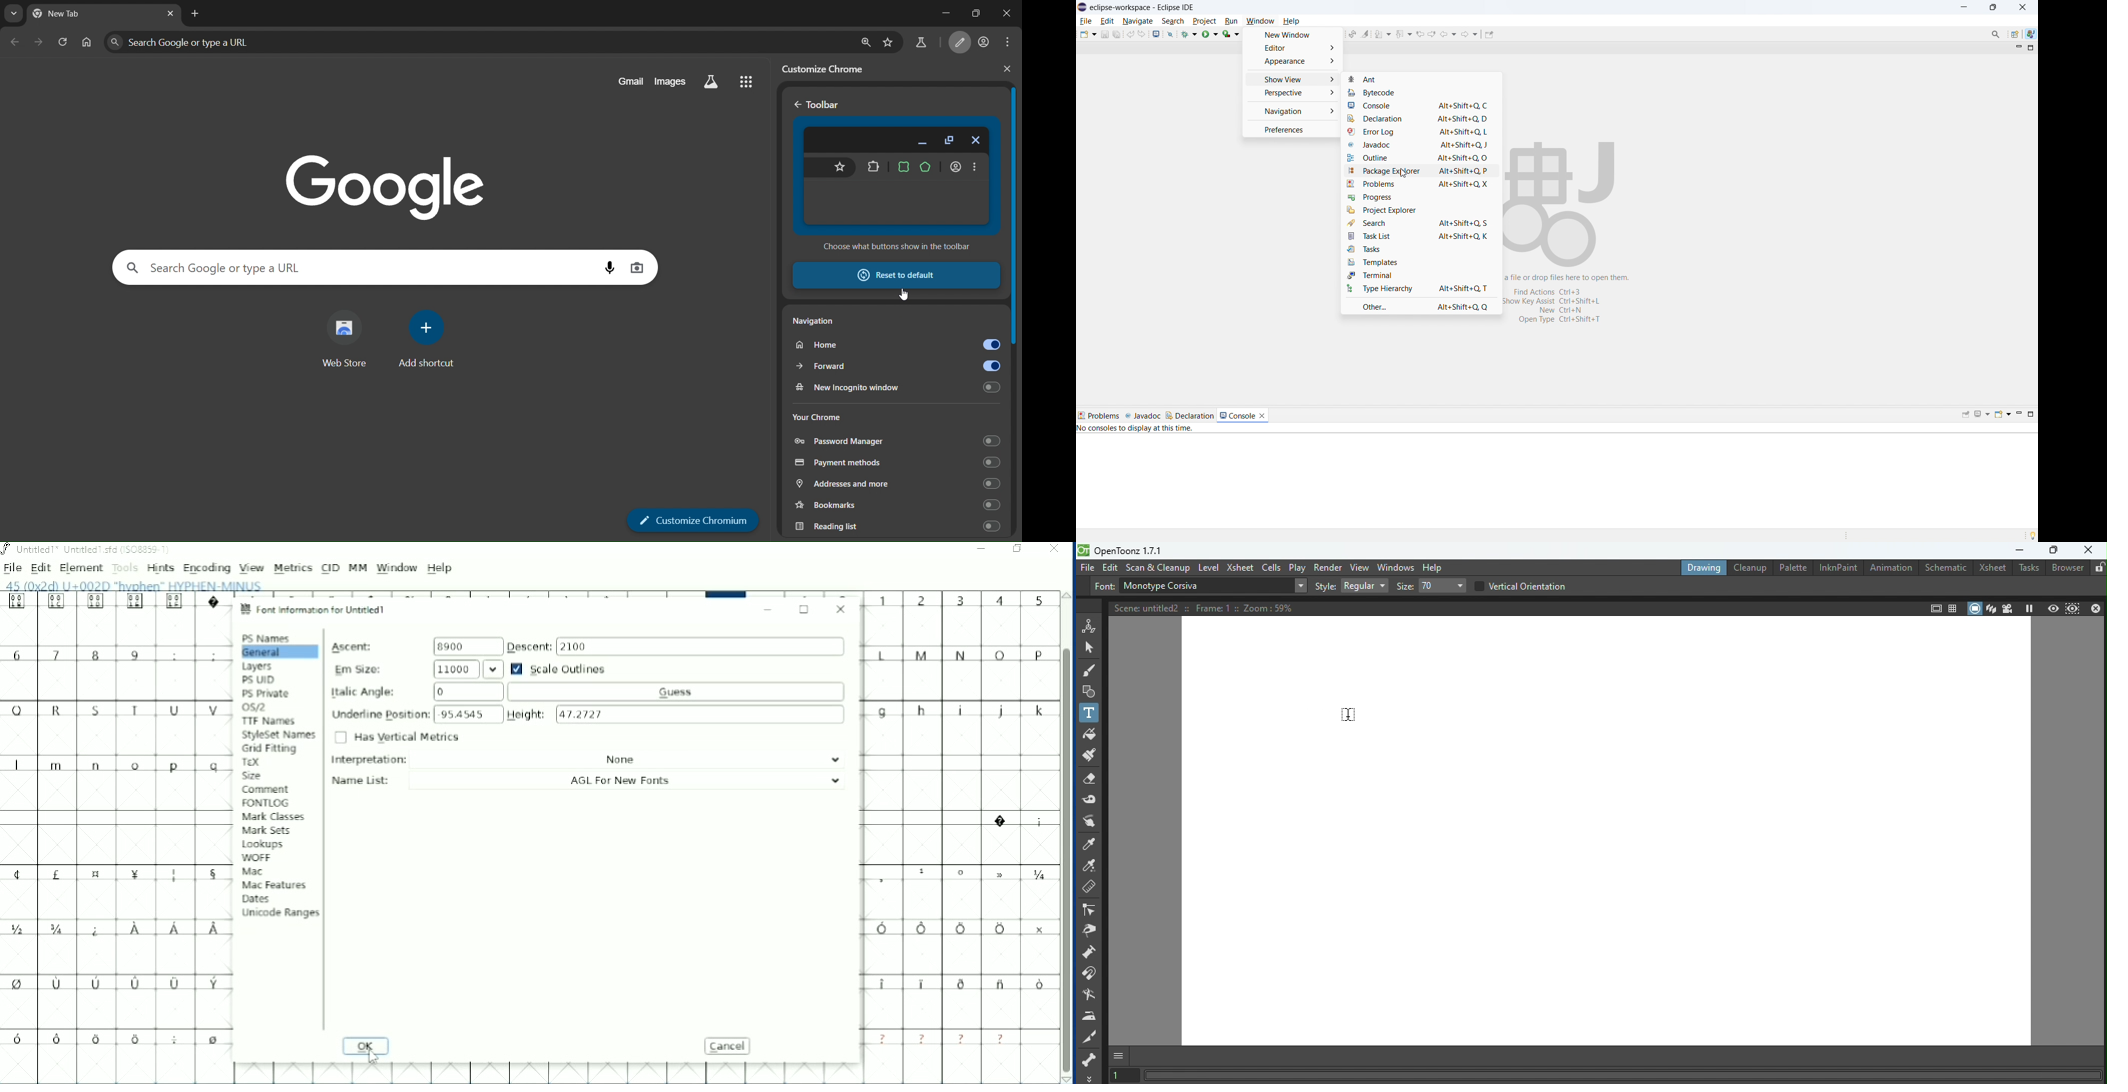 The height and width of the screenshot is (1092, 2128). I want to click on PS Names, so click(267, 638).